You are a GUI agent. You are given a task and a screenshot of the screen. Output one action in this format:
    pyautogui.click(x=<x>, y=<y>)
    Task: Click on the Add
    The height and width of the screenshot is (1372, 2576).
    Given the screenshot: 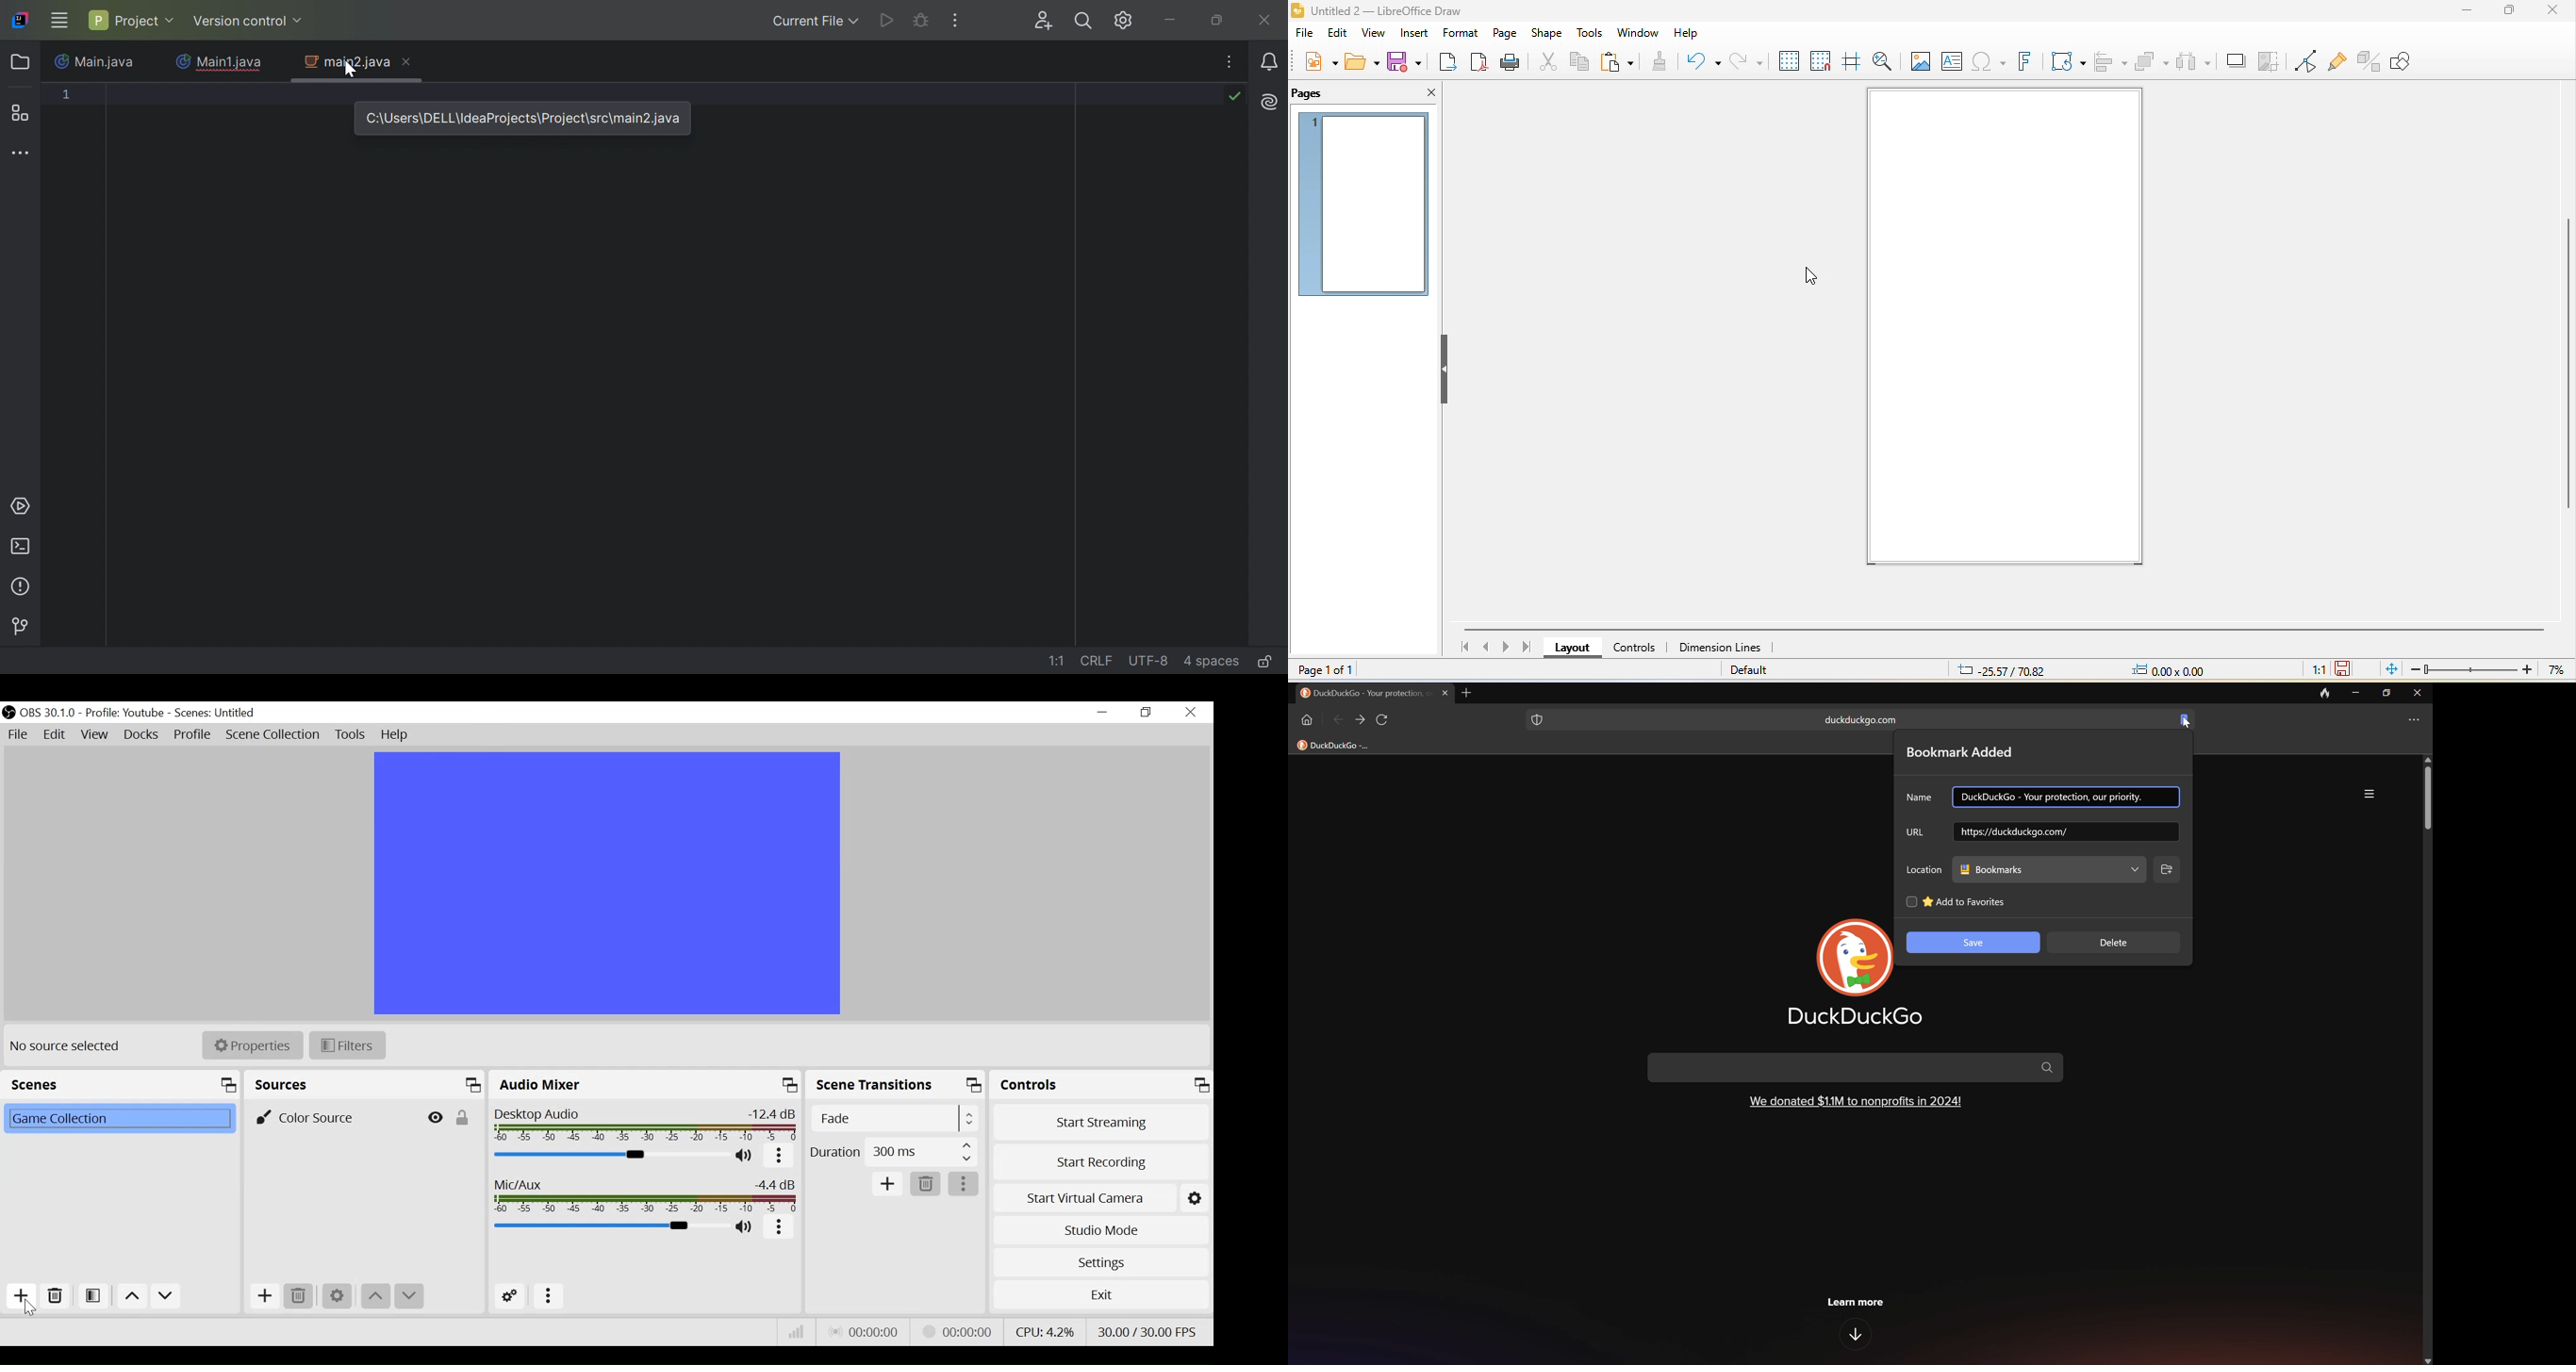 What is the action you would take?
    pyautogui.click(x=888, y=1184)
    